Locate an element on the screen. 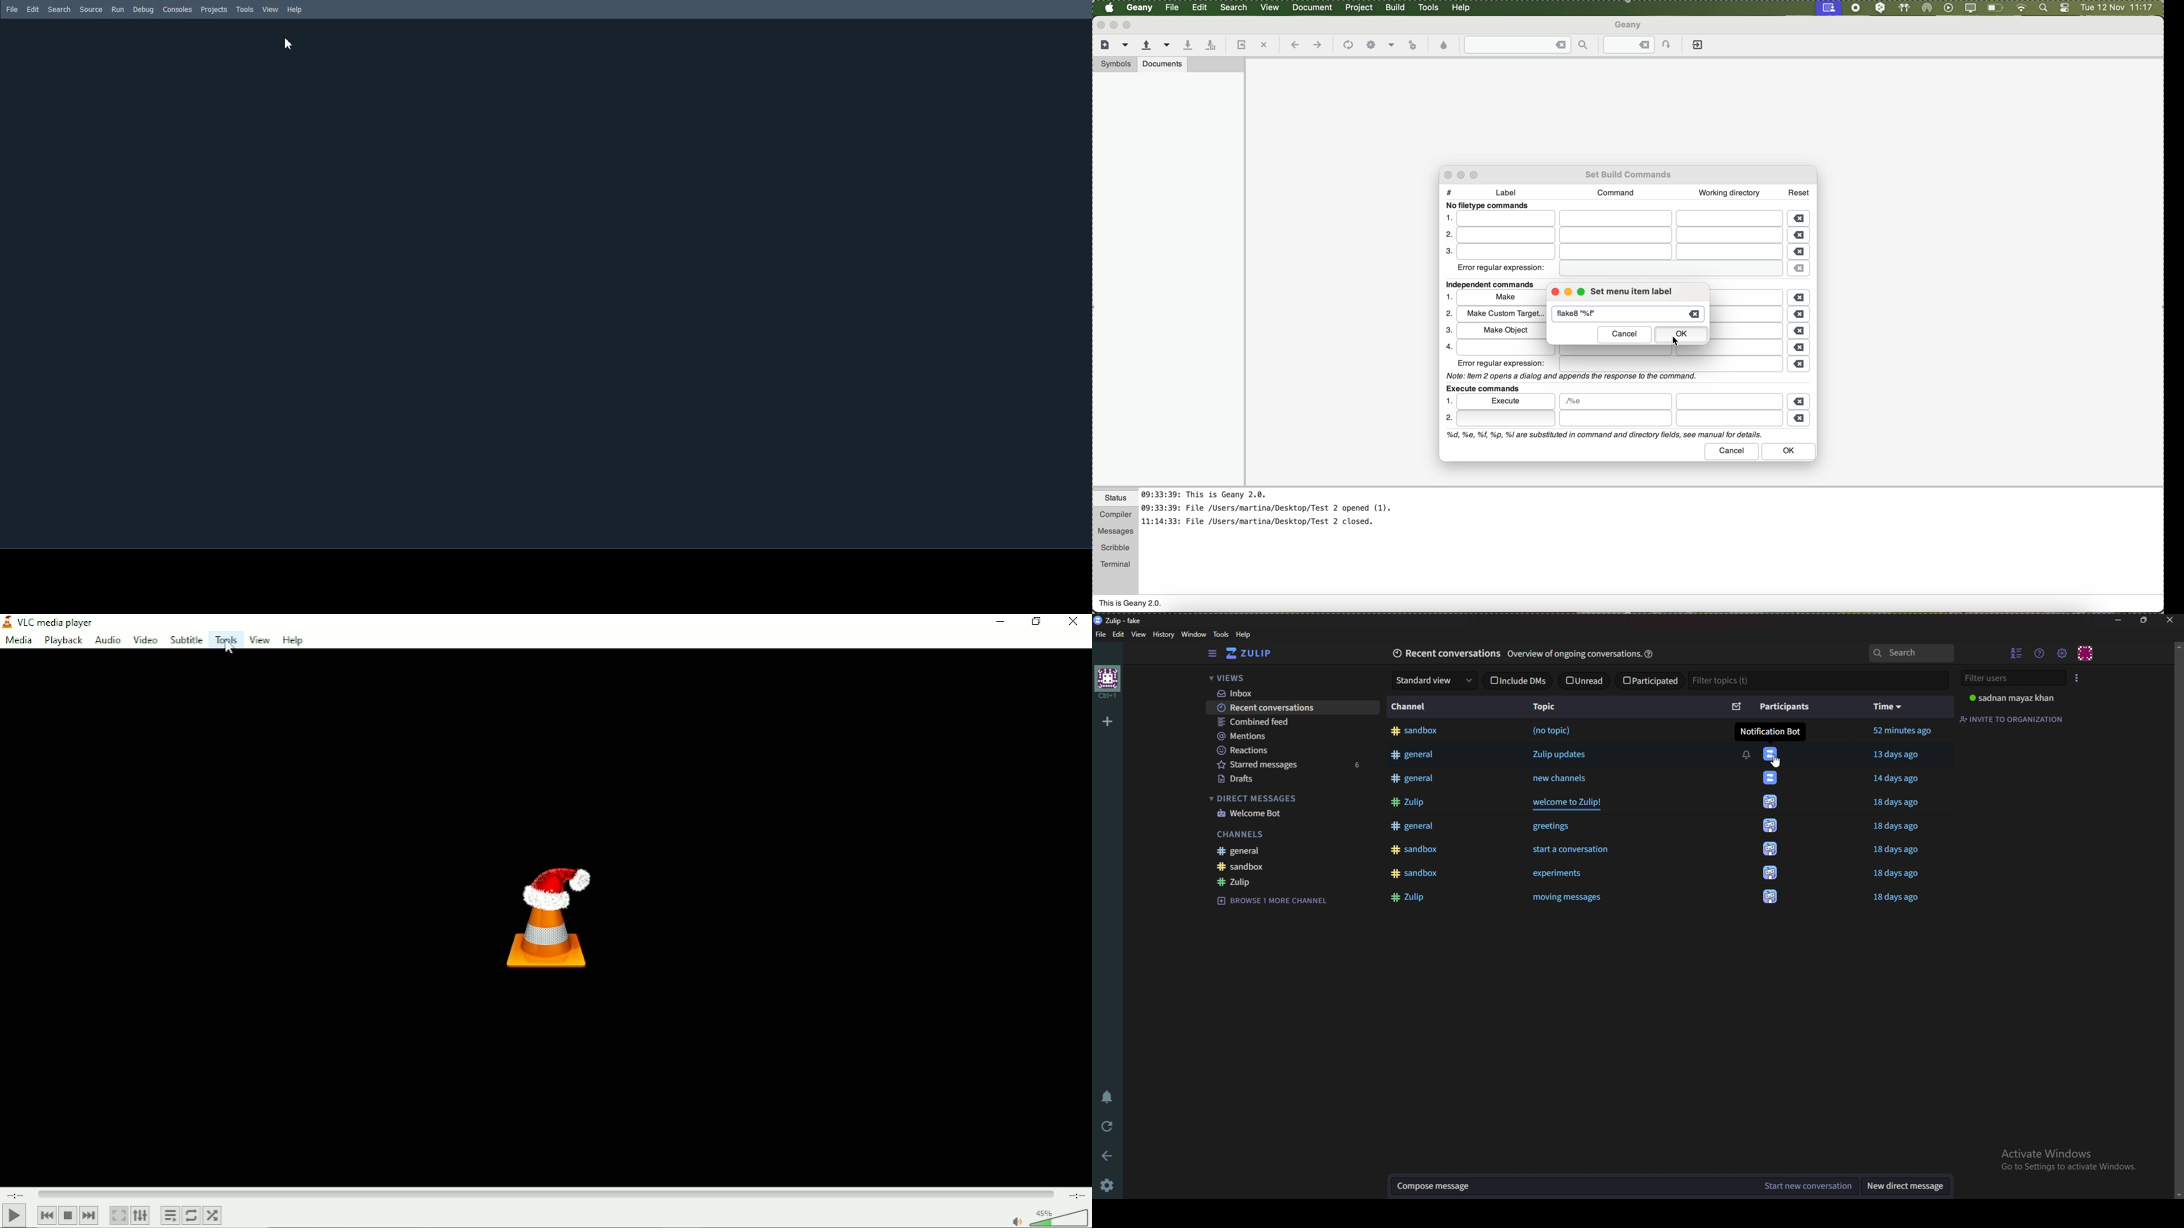 This screenshot has width=2184, height=1232. Time is located at coordinates (1888, 707).